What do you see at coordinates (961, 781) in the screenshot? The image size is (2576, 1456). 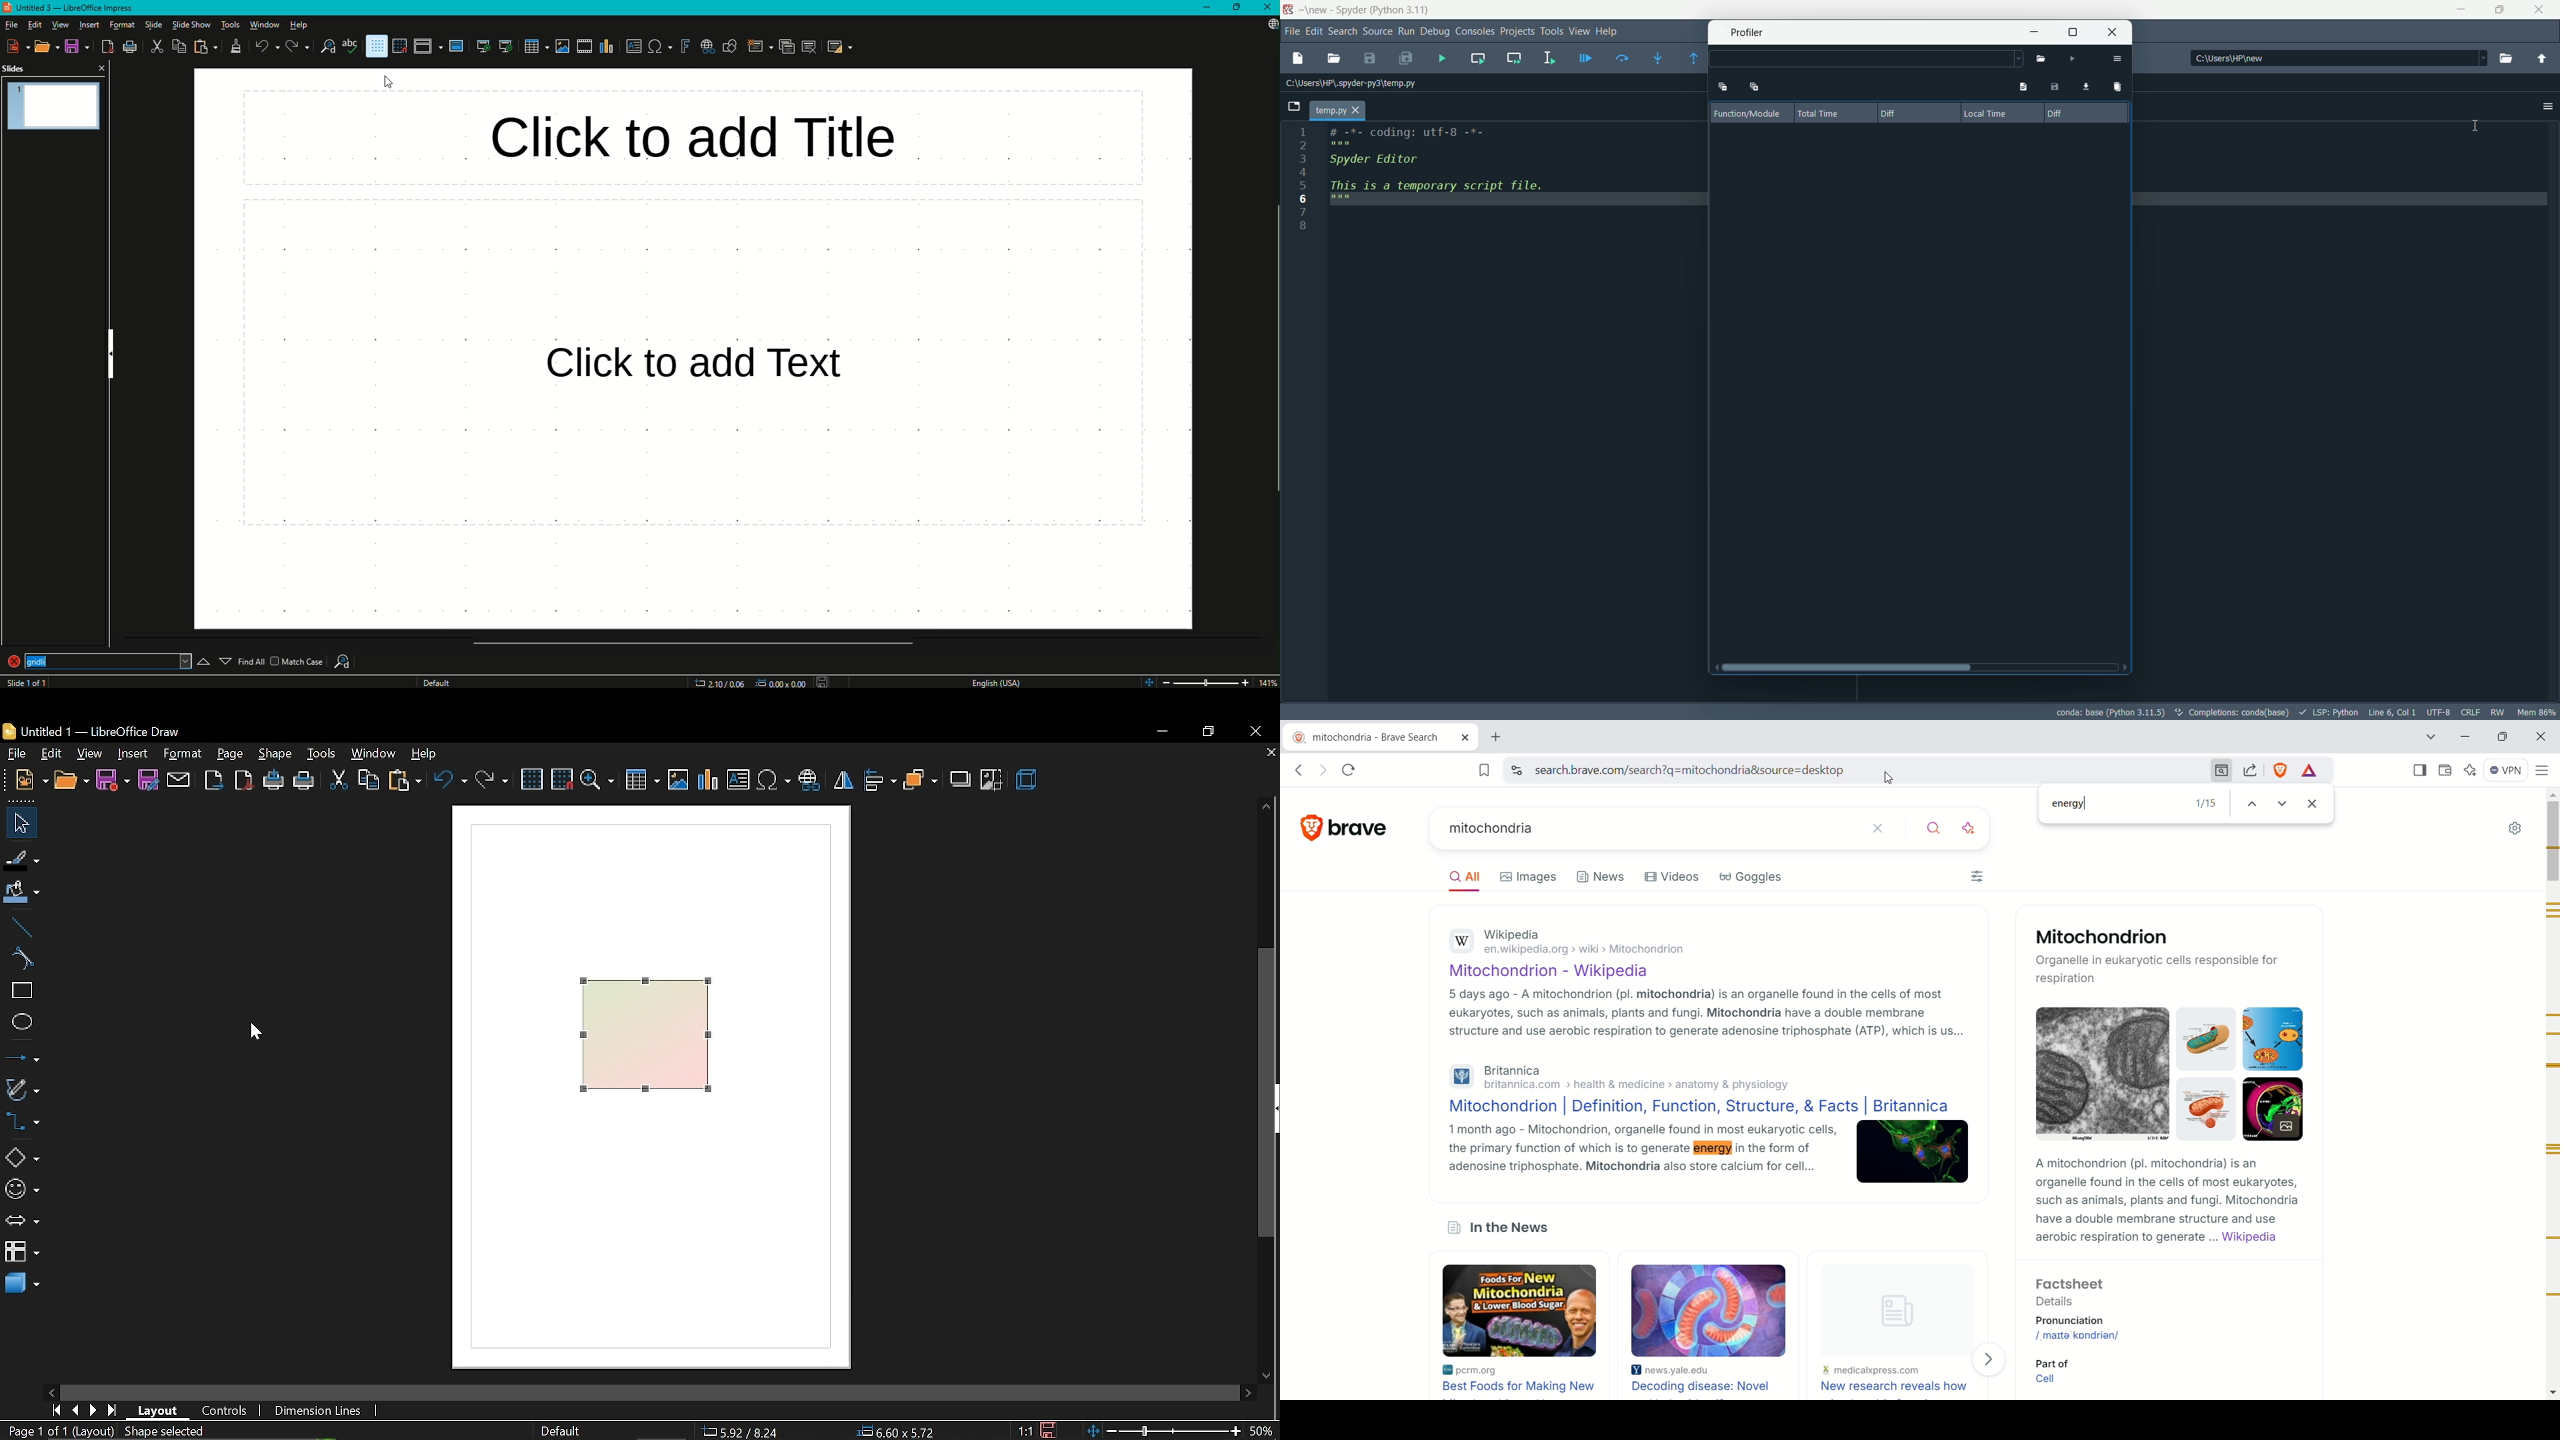 I see `shadow` at bounding box center [961, 781].